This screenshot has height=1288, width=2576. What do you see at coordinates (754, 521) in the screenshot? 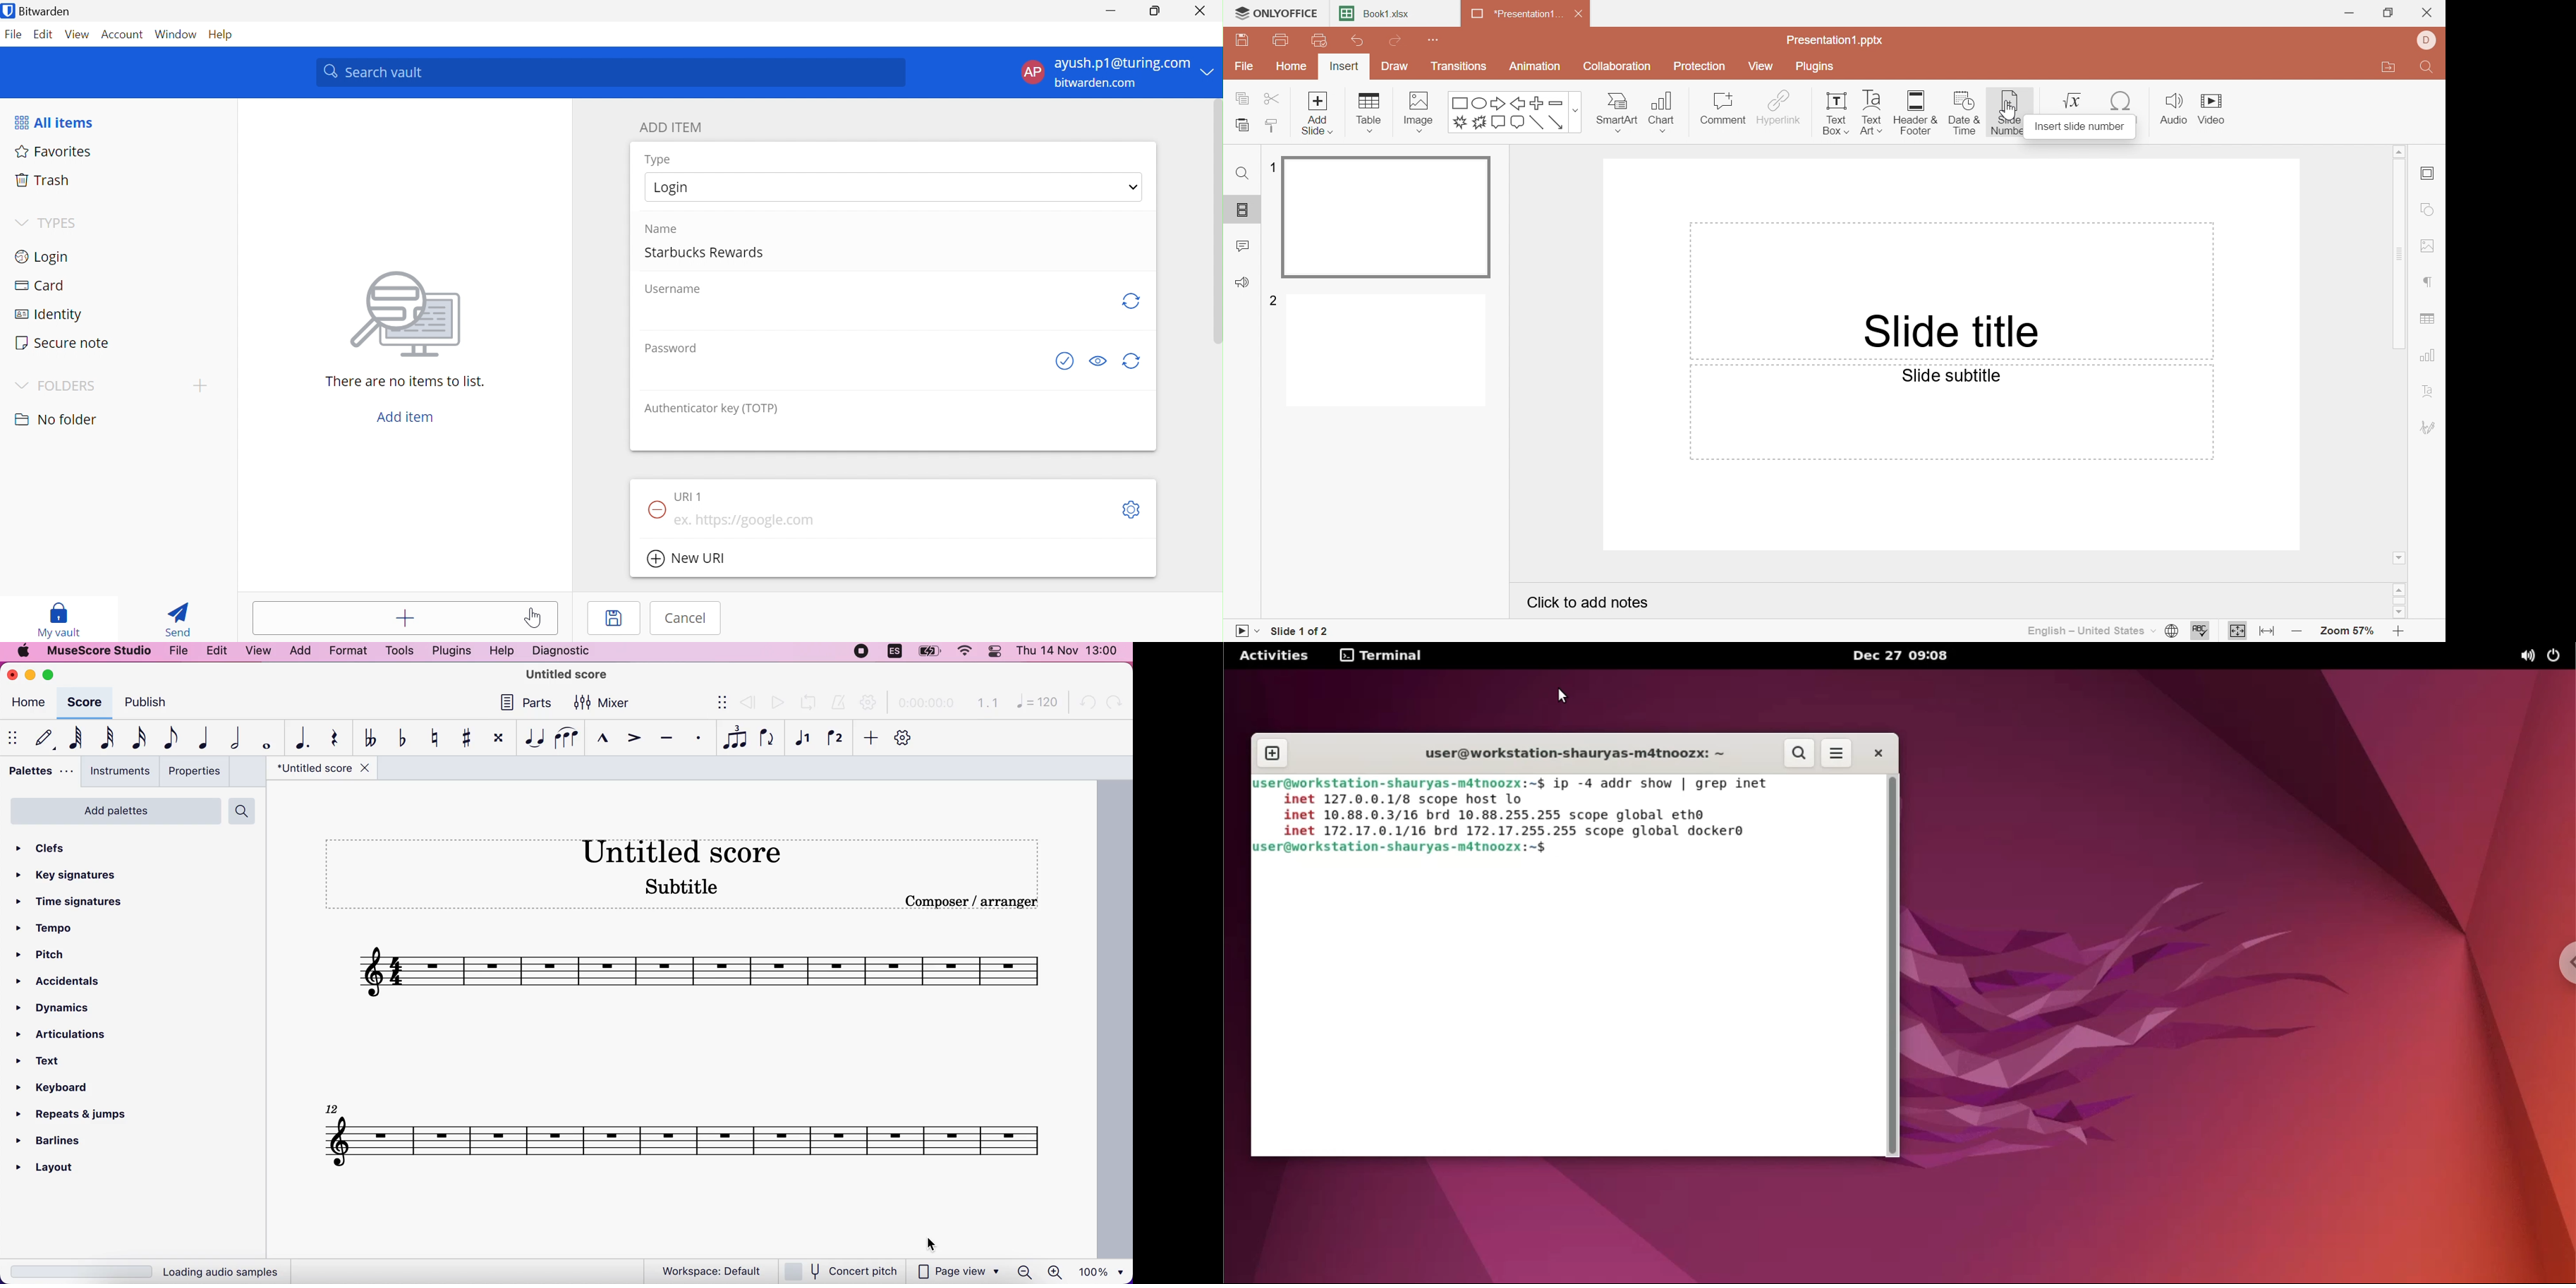
I see `ex. https://google.com` at bounding box center [754, 521].